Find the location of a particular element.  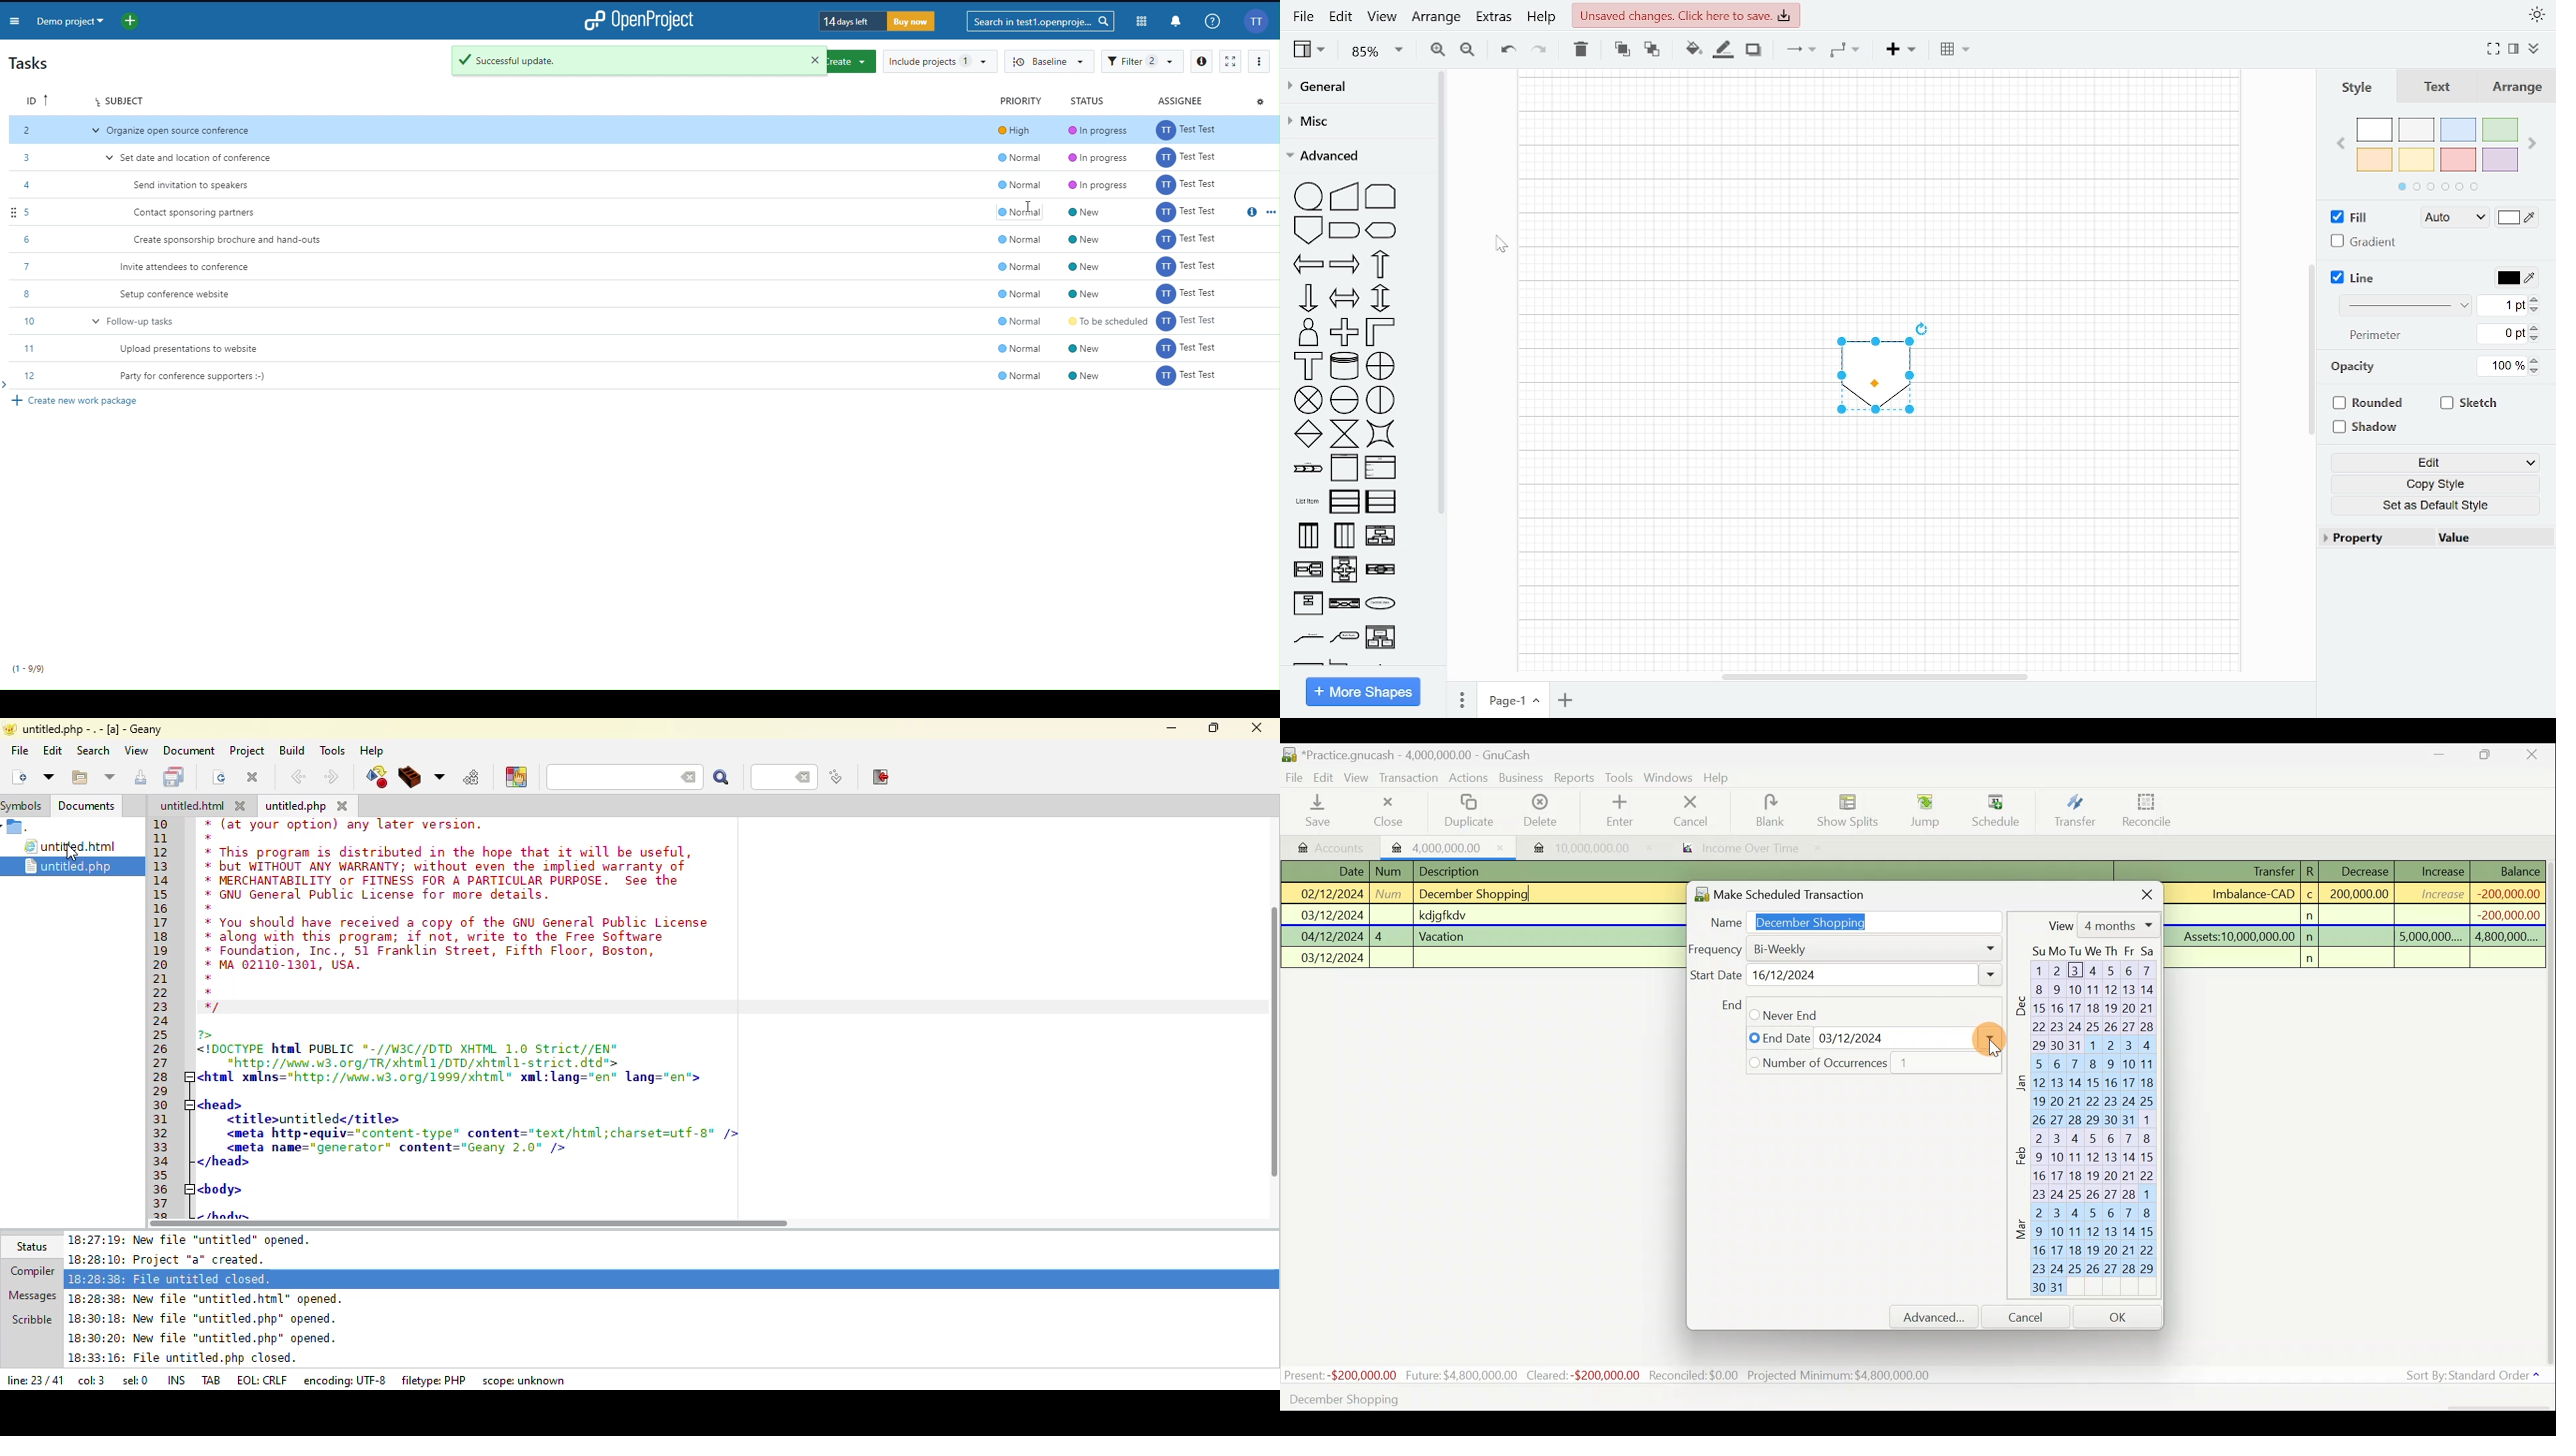

More shapes is located at coordinates (1362, 691).